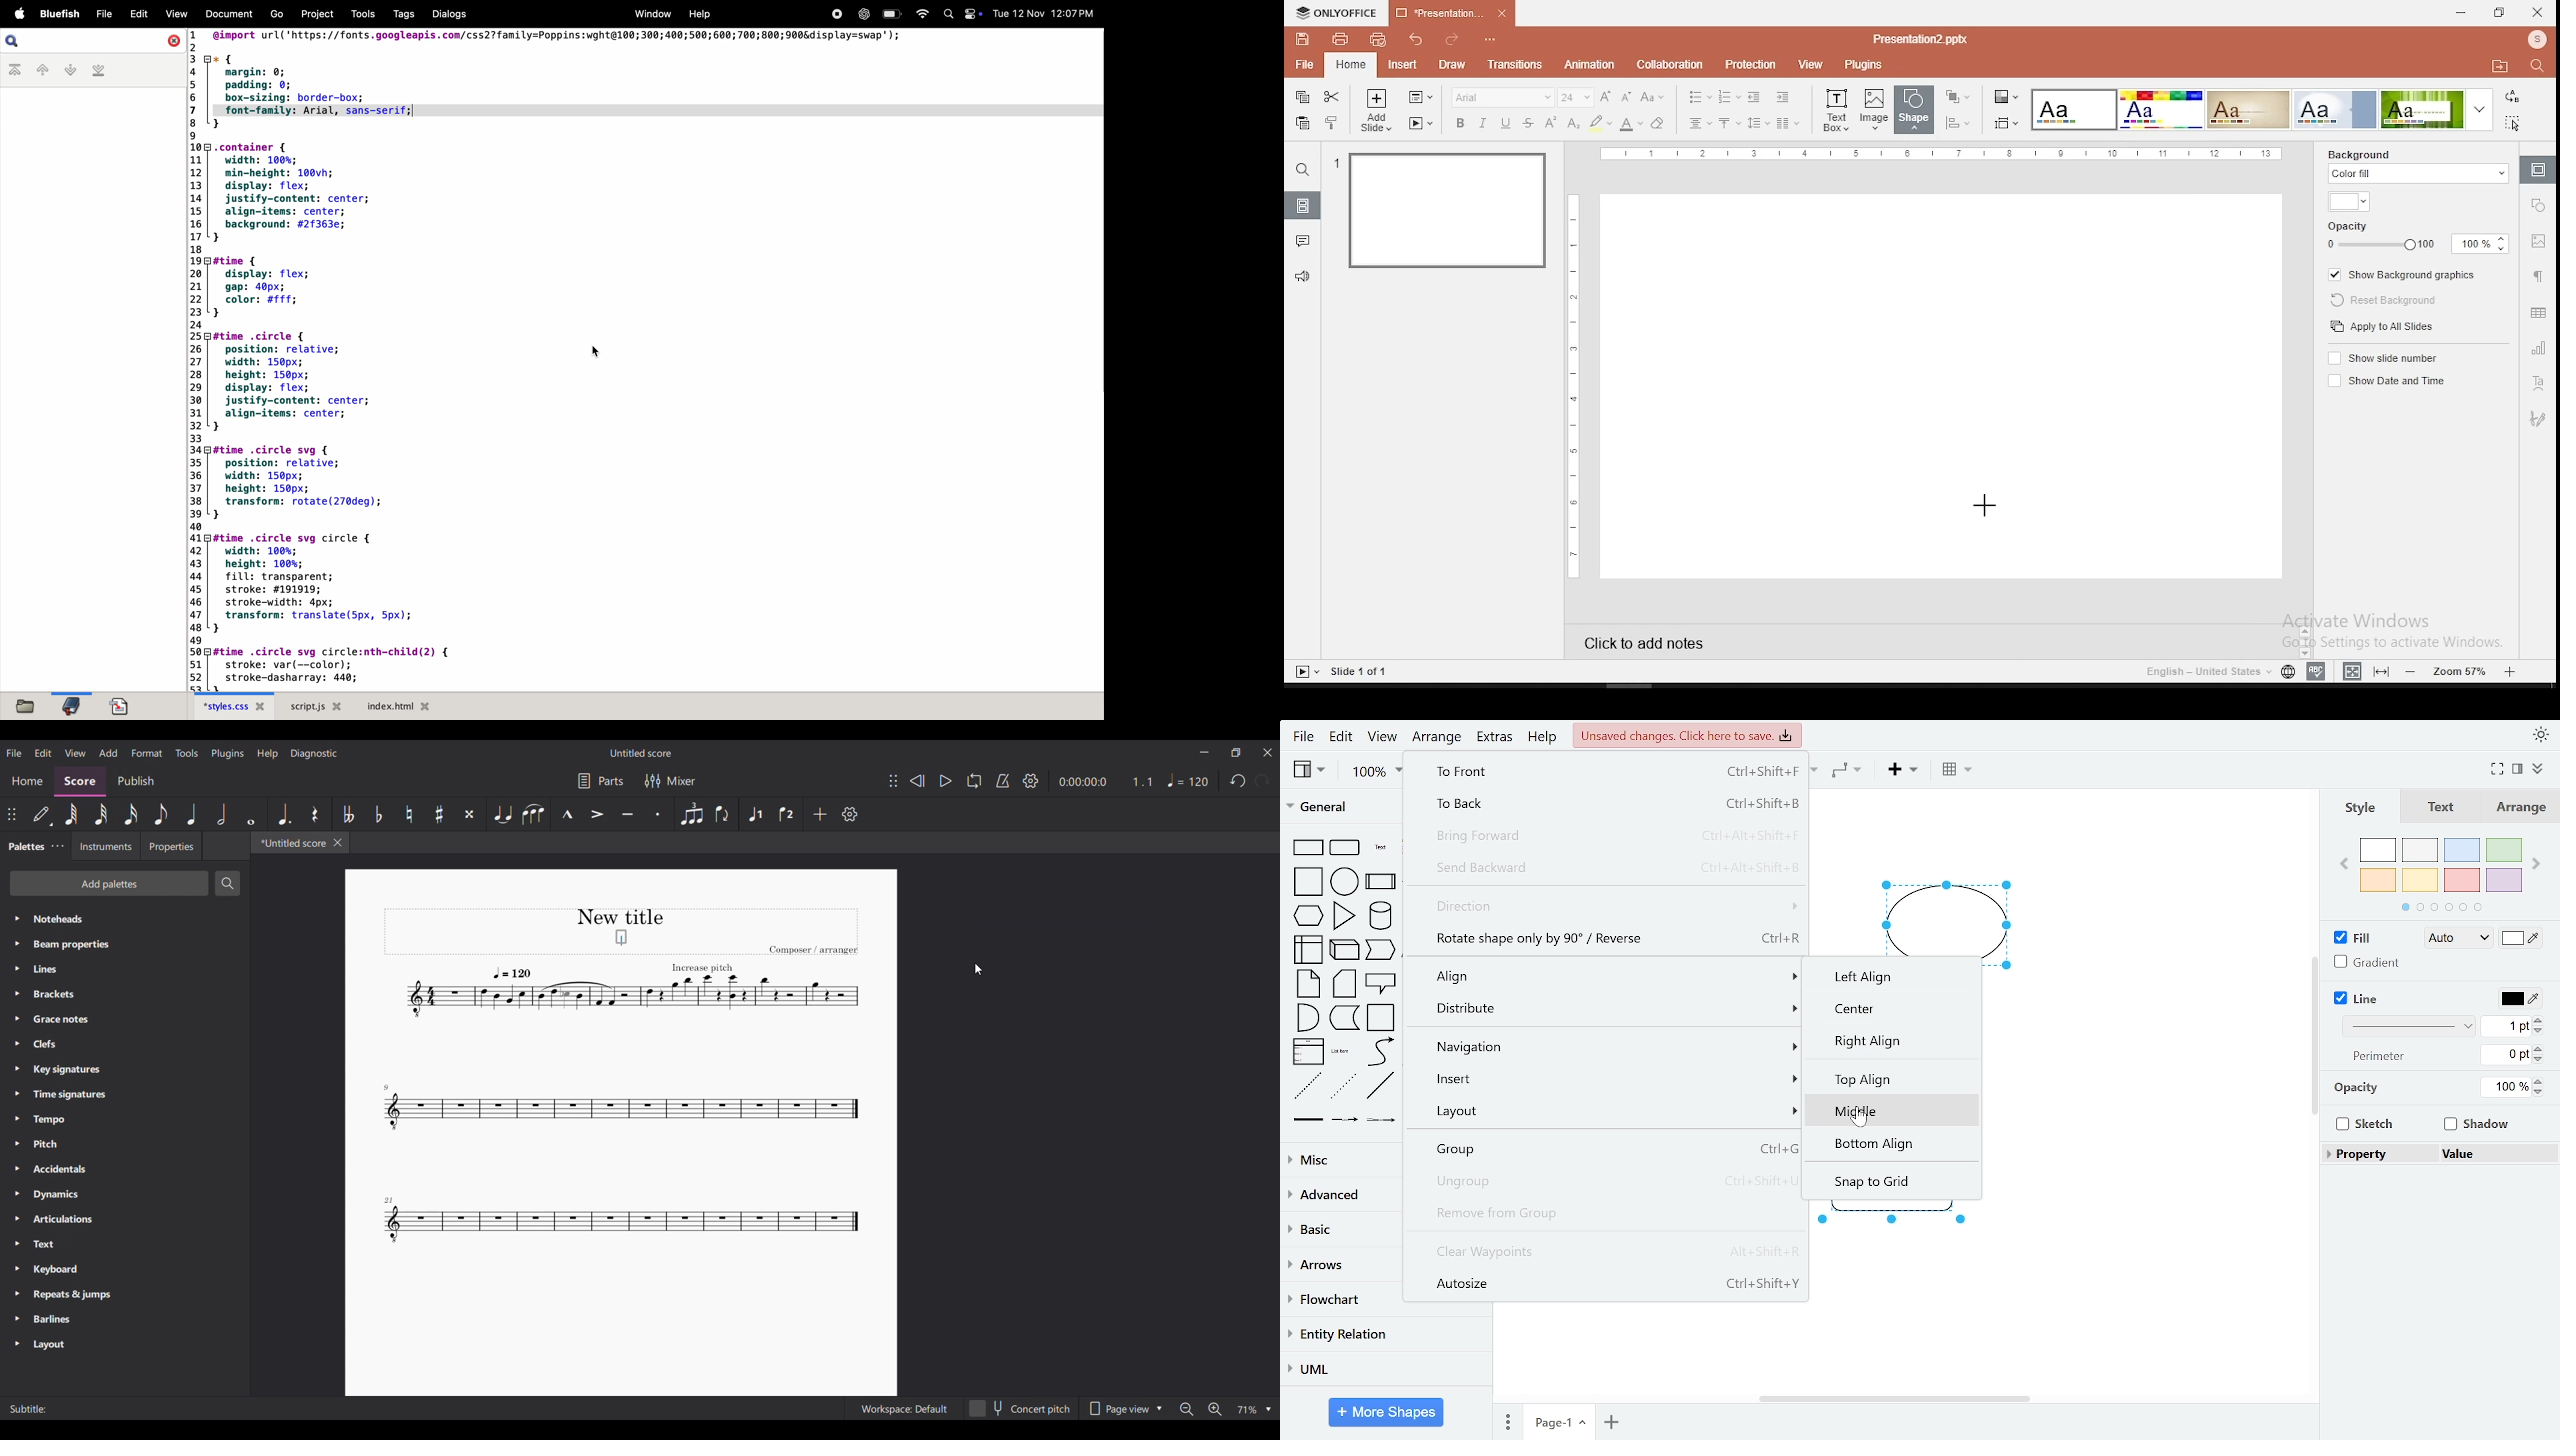 The width and height of the screenshot is (2576, 1456). I want to click on columns, so click(1786, 122).